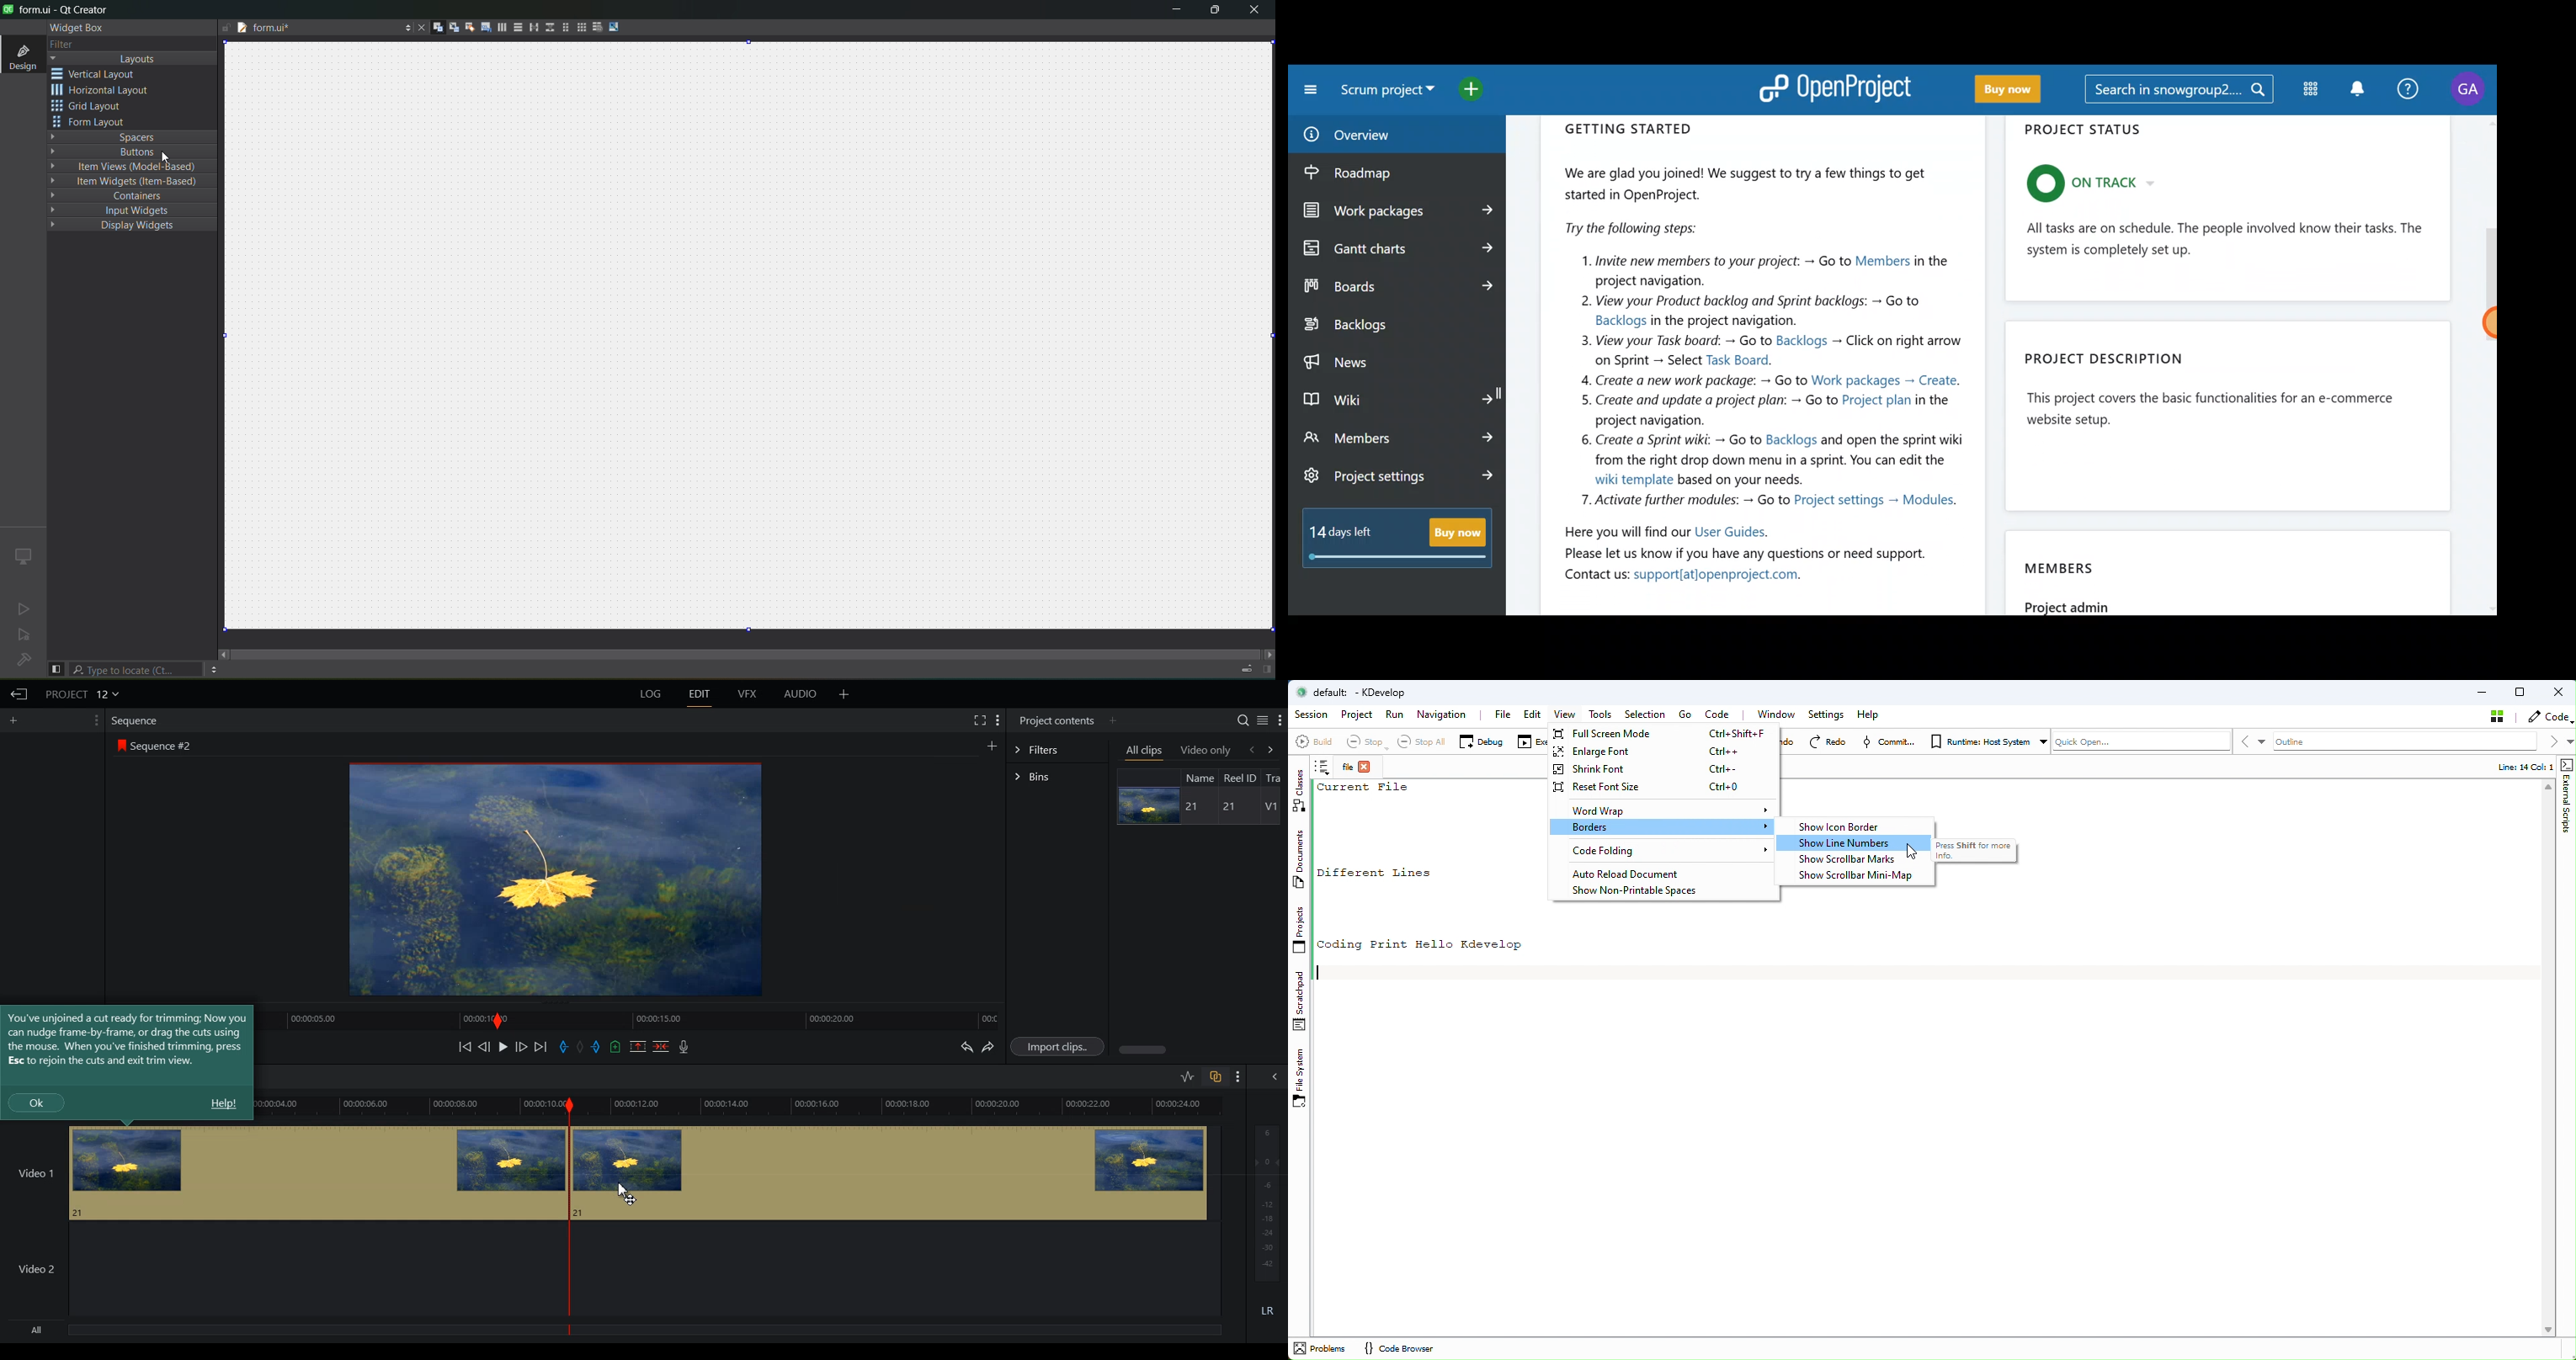  Describe the element at coordinates (1057, 1046) in the screenshot. I see `Import clips` at that location.